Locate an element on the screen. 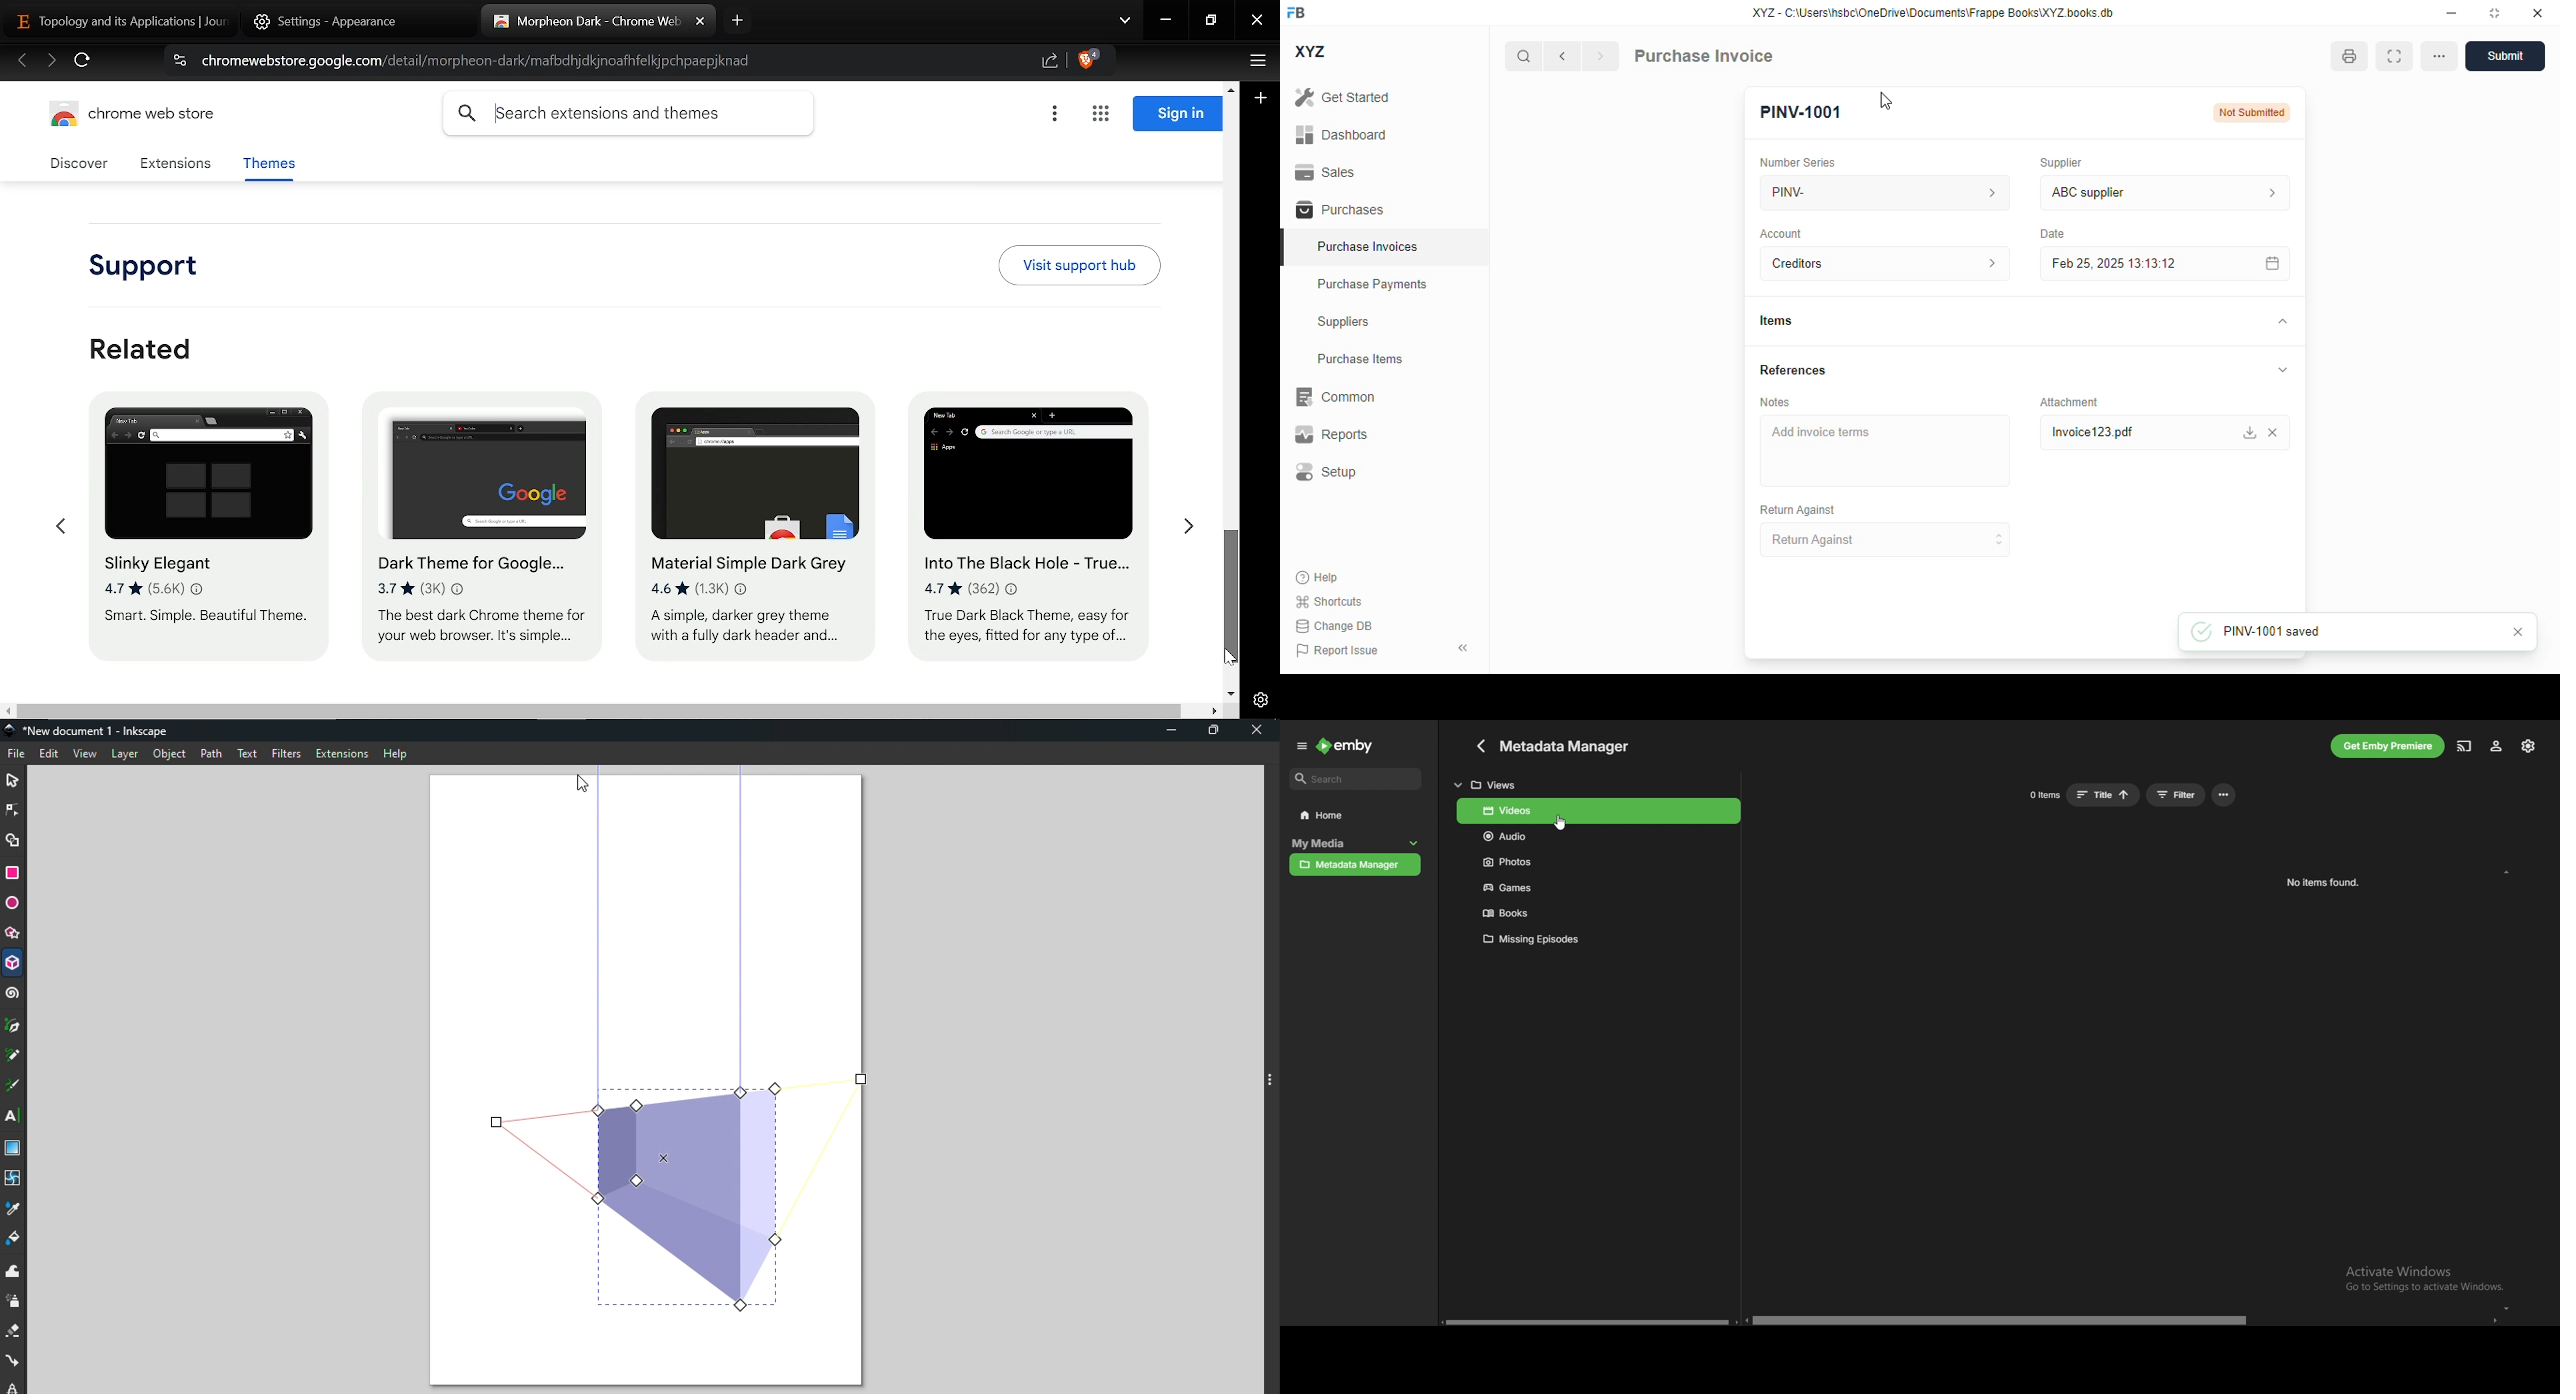 This screenshot has width=2576, height=1400. New tab is located at coordinates (738, 20).